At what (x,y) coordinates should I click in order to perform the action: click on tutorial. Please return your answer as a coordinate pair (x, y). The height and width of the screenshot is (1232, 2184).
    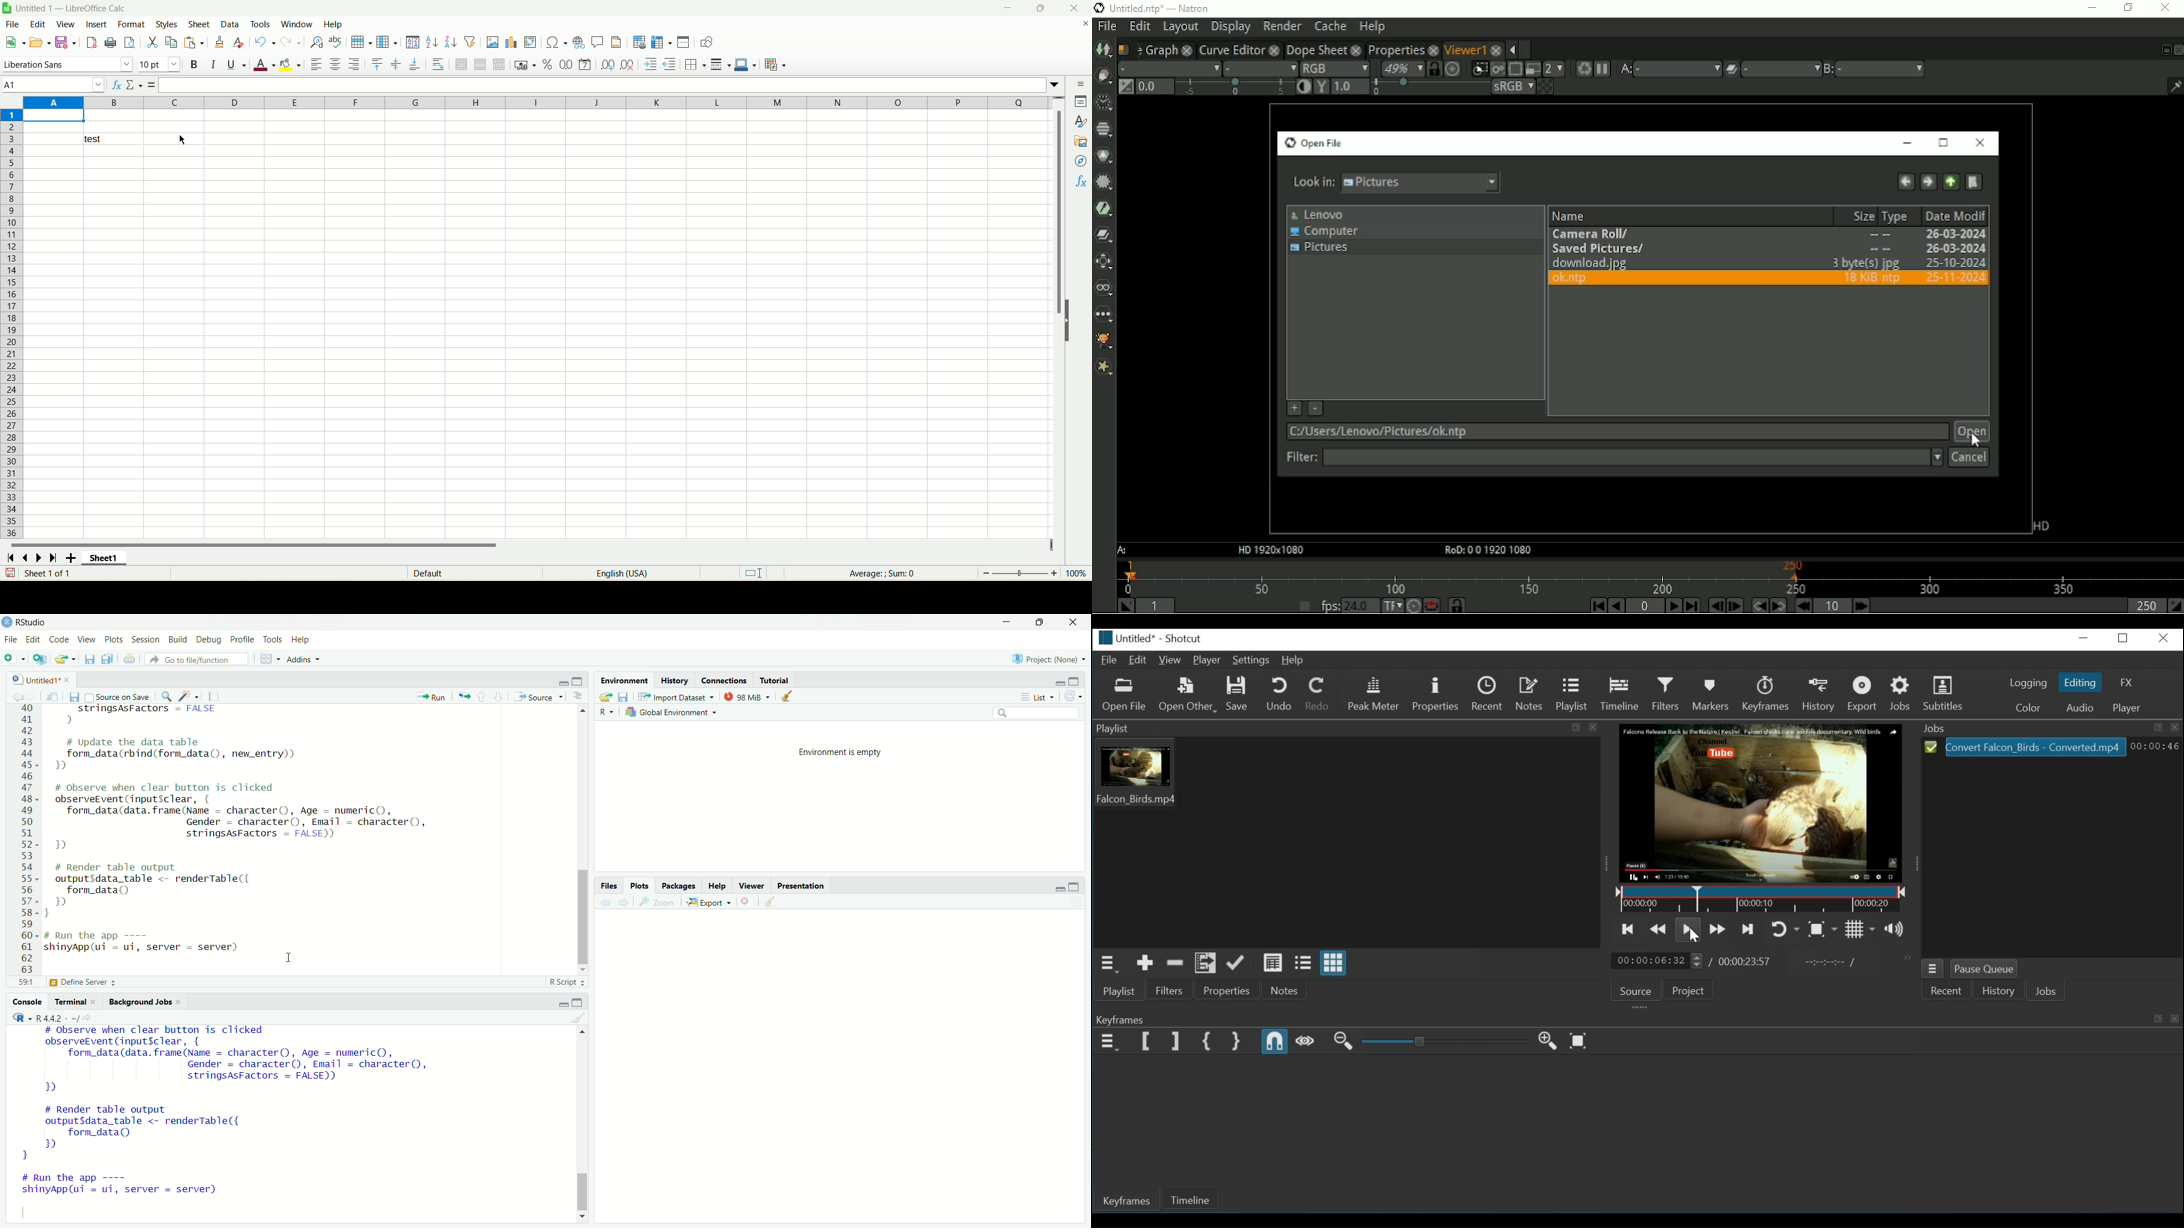
    Looking at the image, I should click on (773, 680).